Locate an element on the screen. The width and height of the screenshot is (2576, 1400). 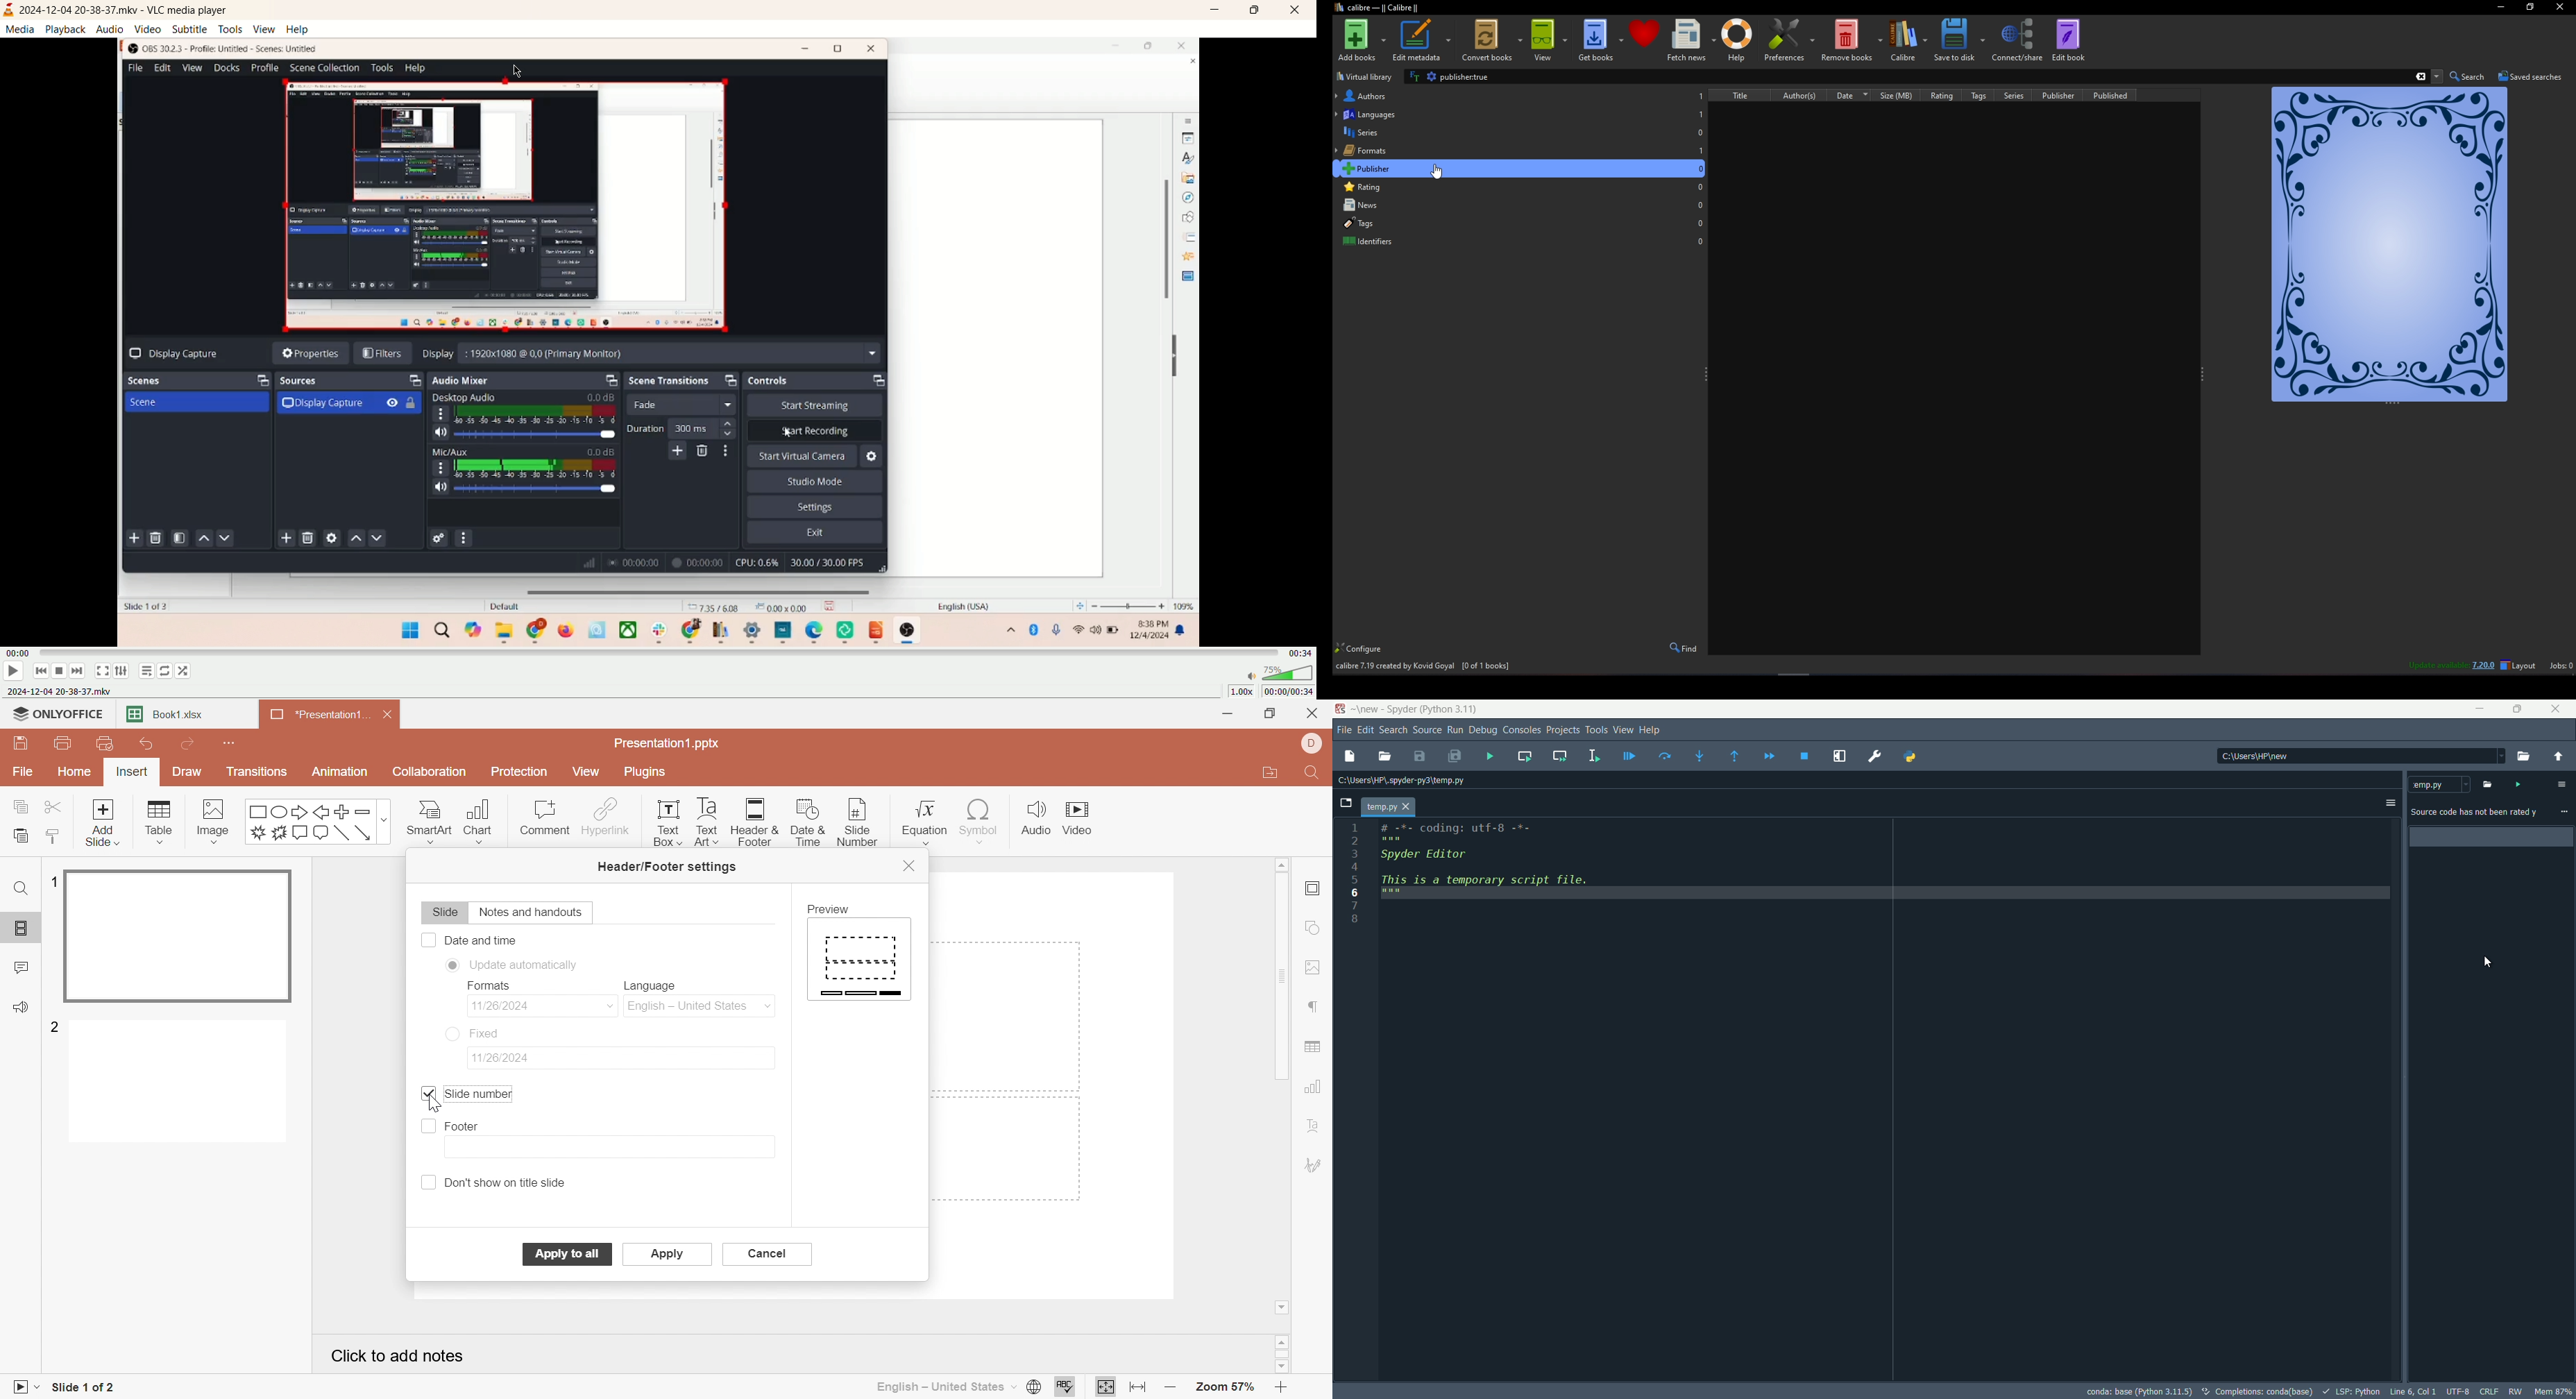
1200 Wiayout Jo is located at coordinates (2522, 663).